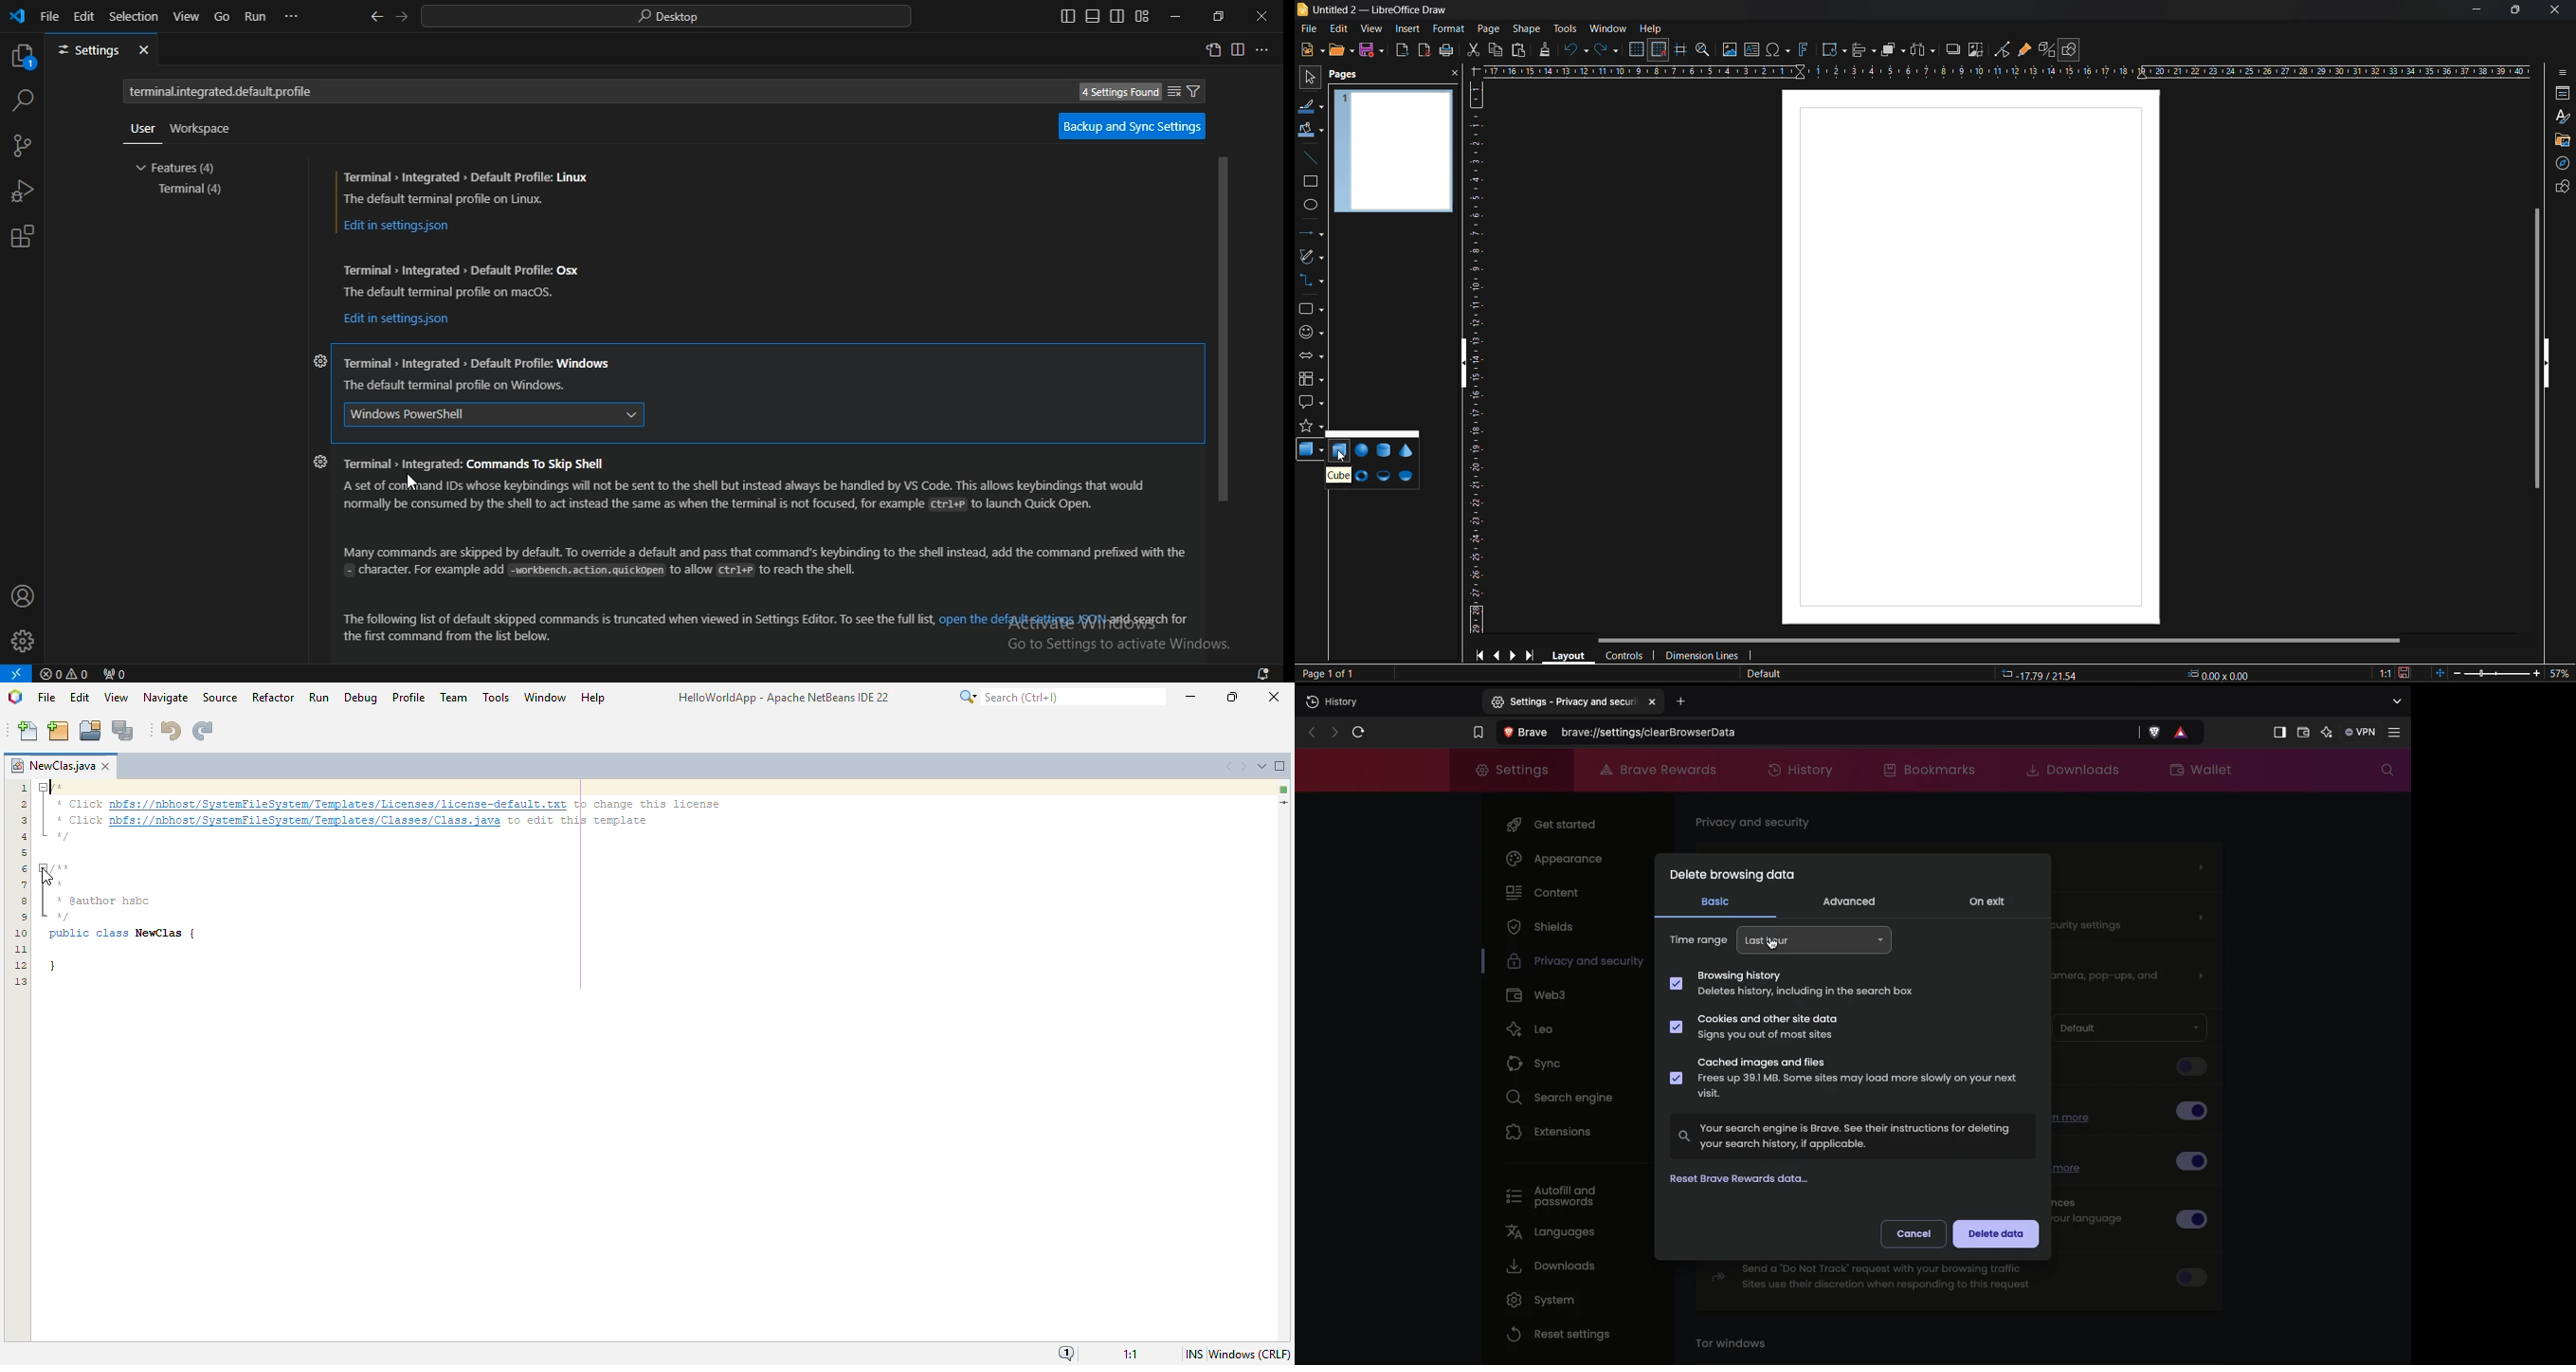 This screenshot has width=2576, height=1372. Describe the element at coordinates (1224, 329) in the screenshot. I see `scrollbar` at that location.